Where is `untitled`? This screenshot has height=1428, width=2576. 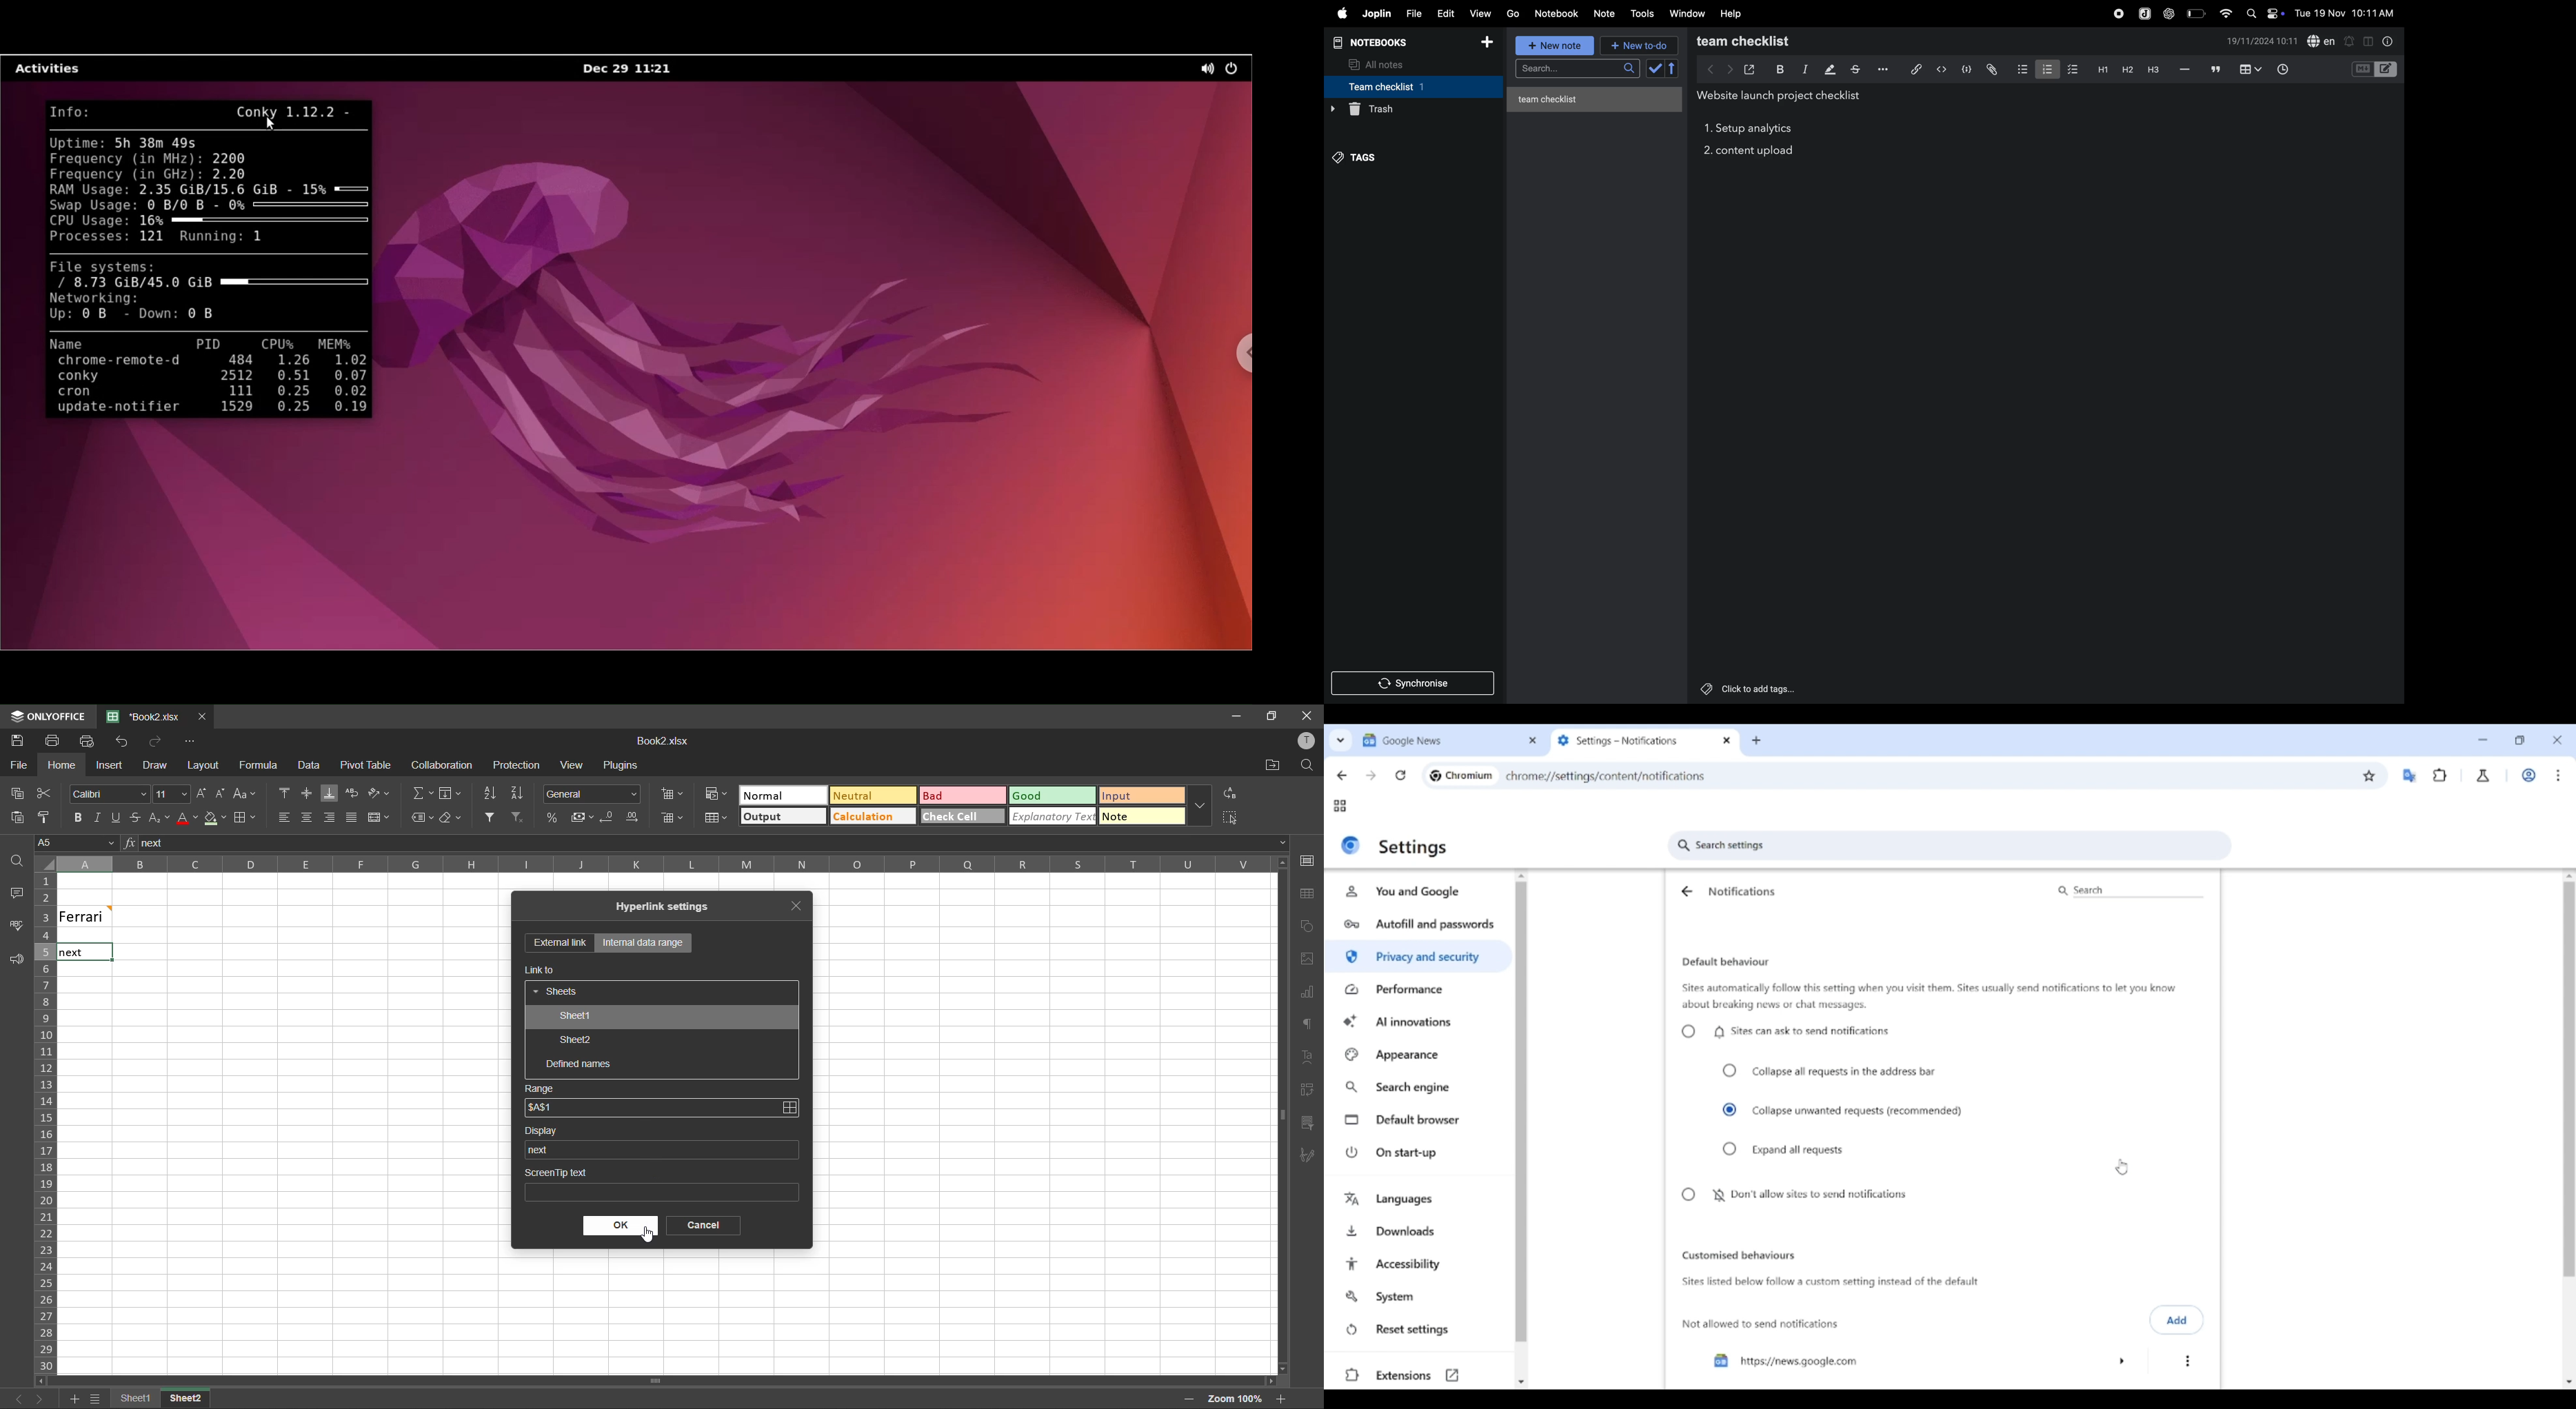
untitled is located at coordinates (1598, 97).